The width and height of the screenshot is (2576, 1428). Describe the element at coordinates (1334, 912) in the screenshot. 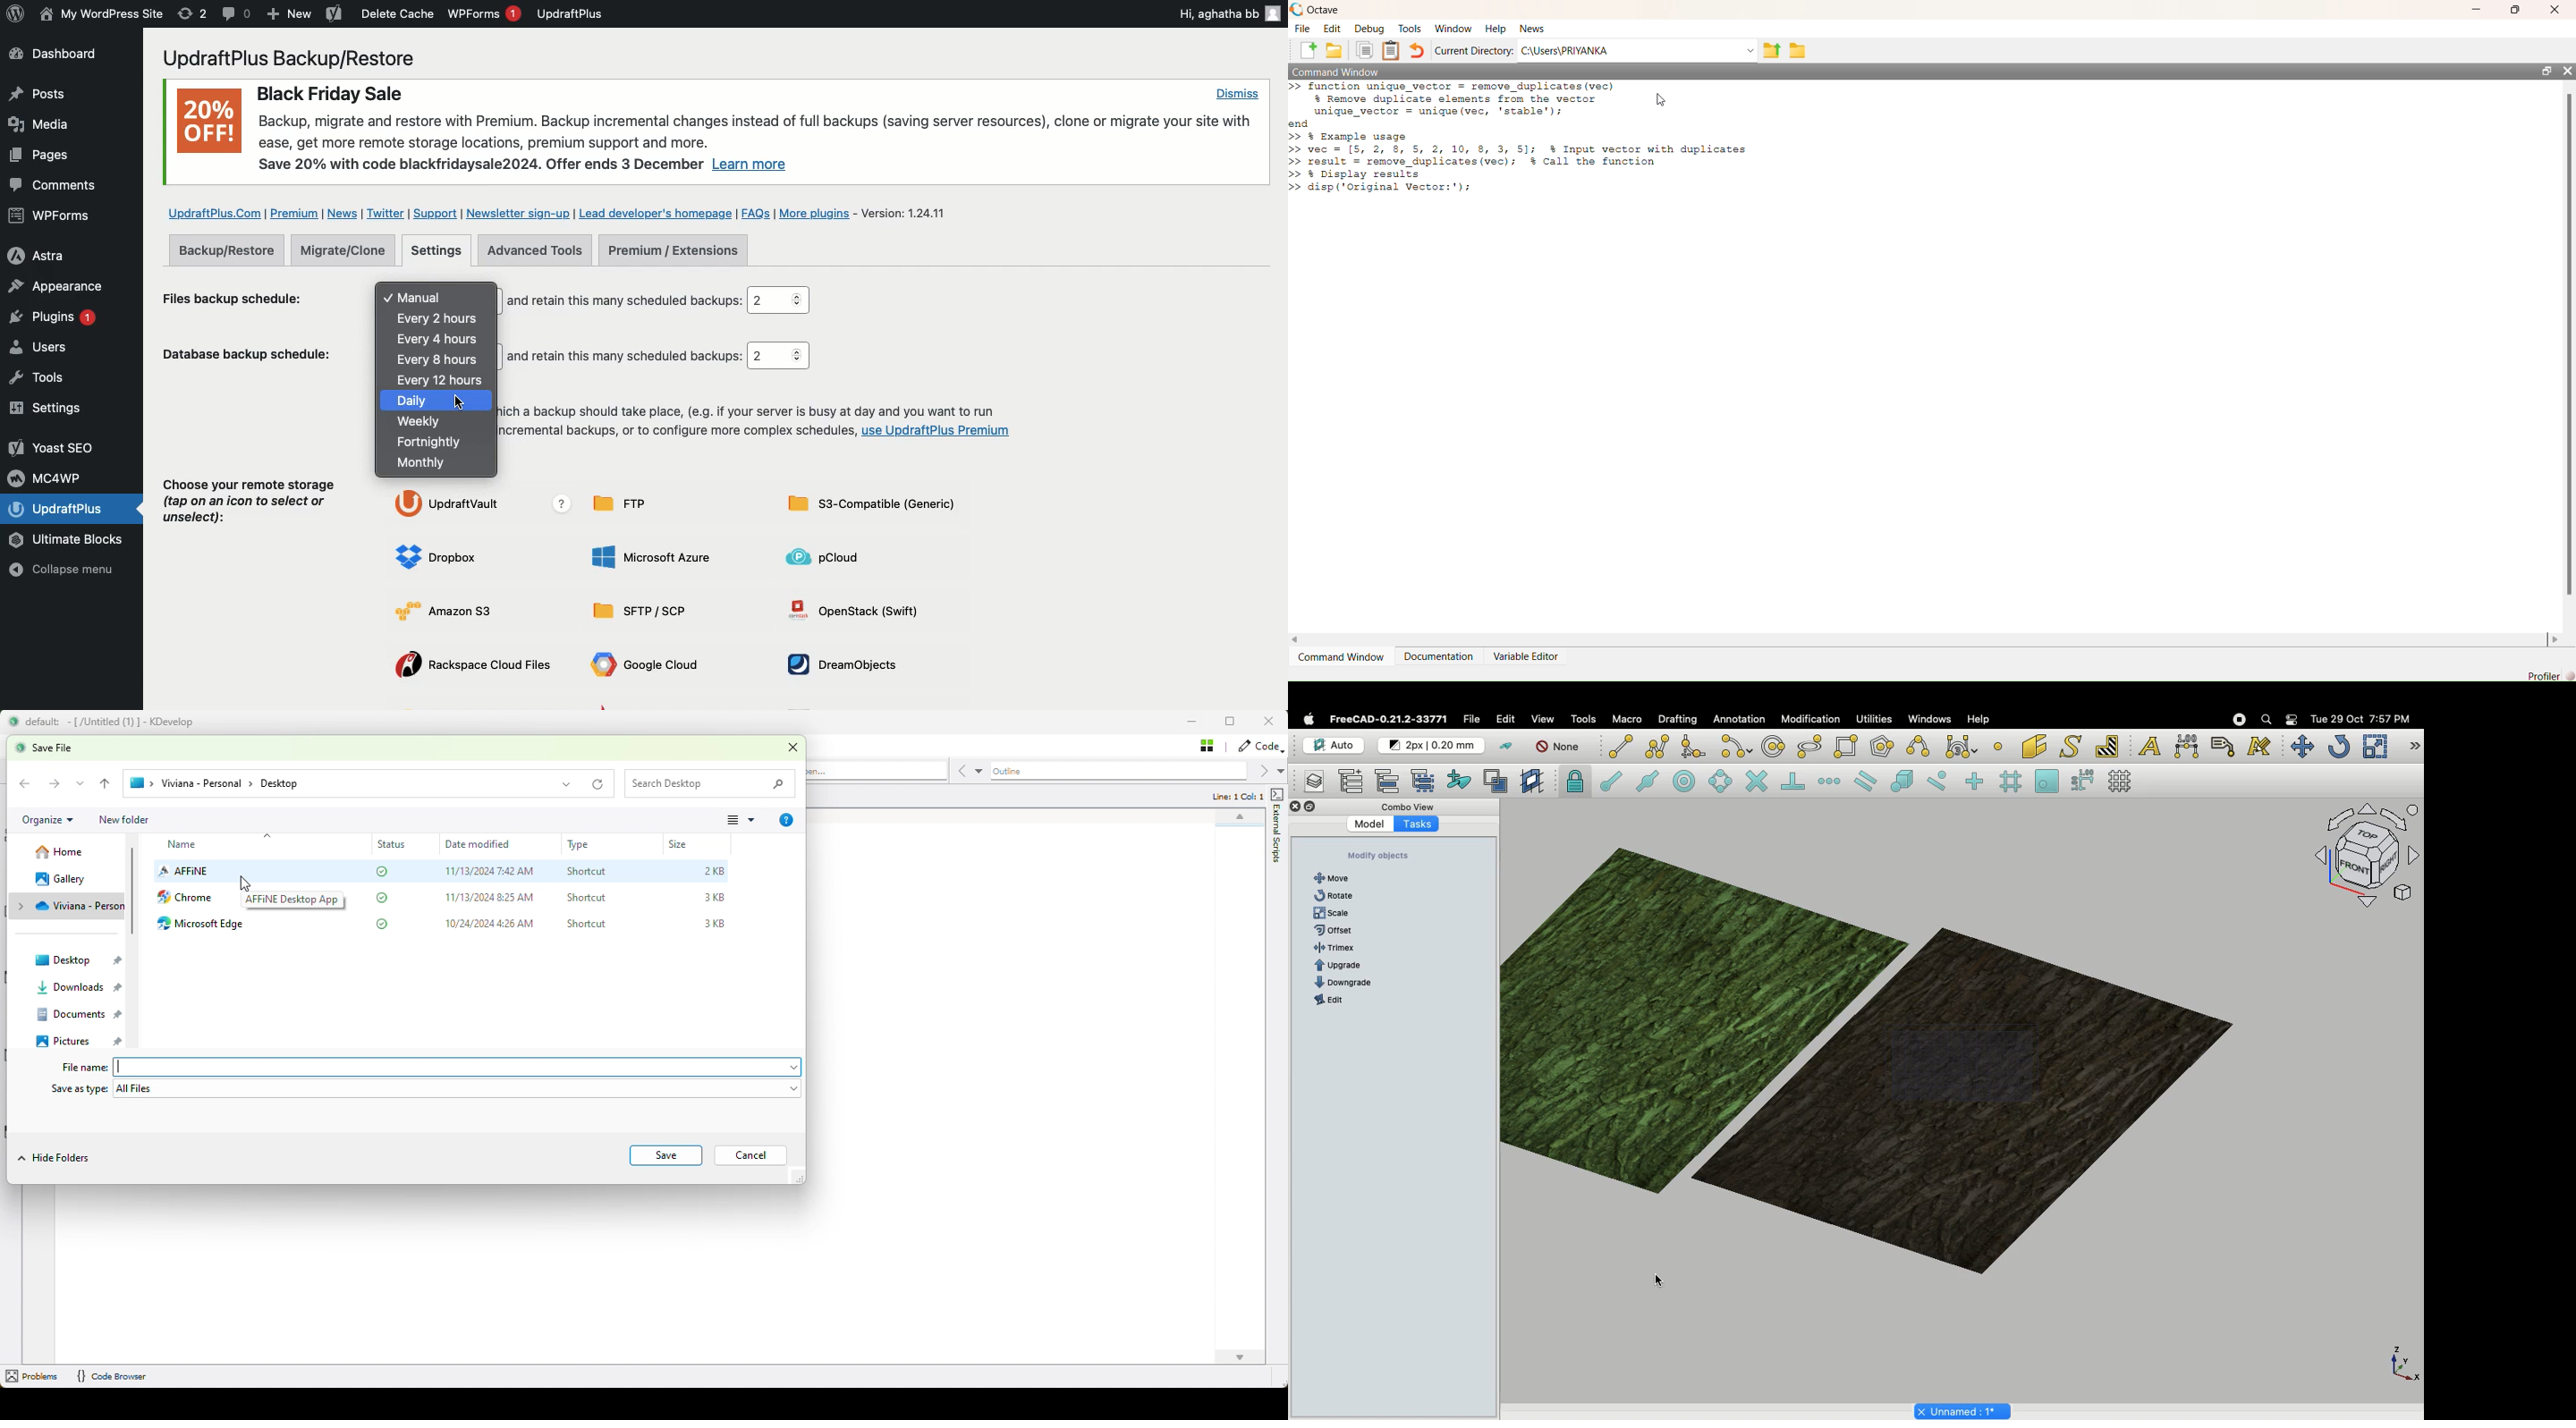

I see `Scale` at that location.